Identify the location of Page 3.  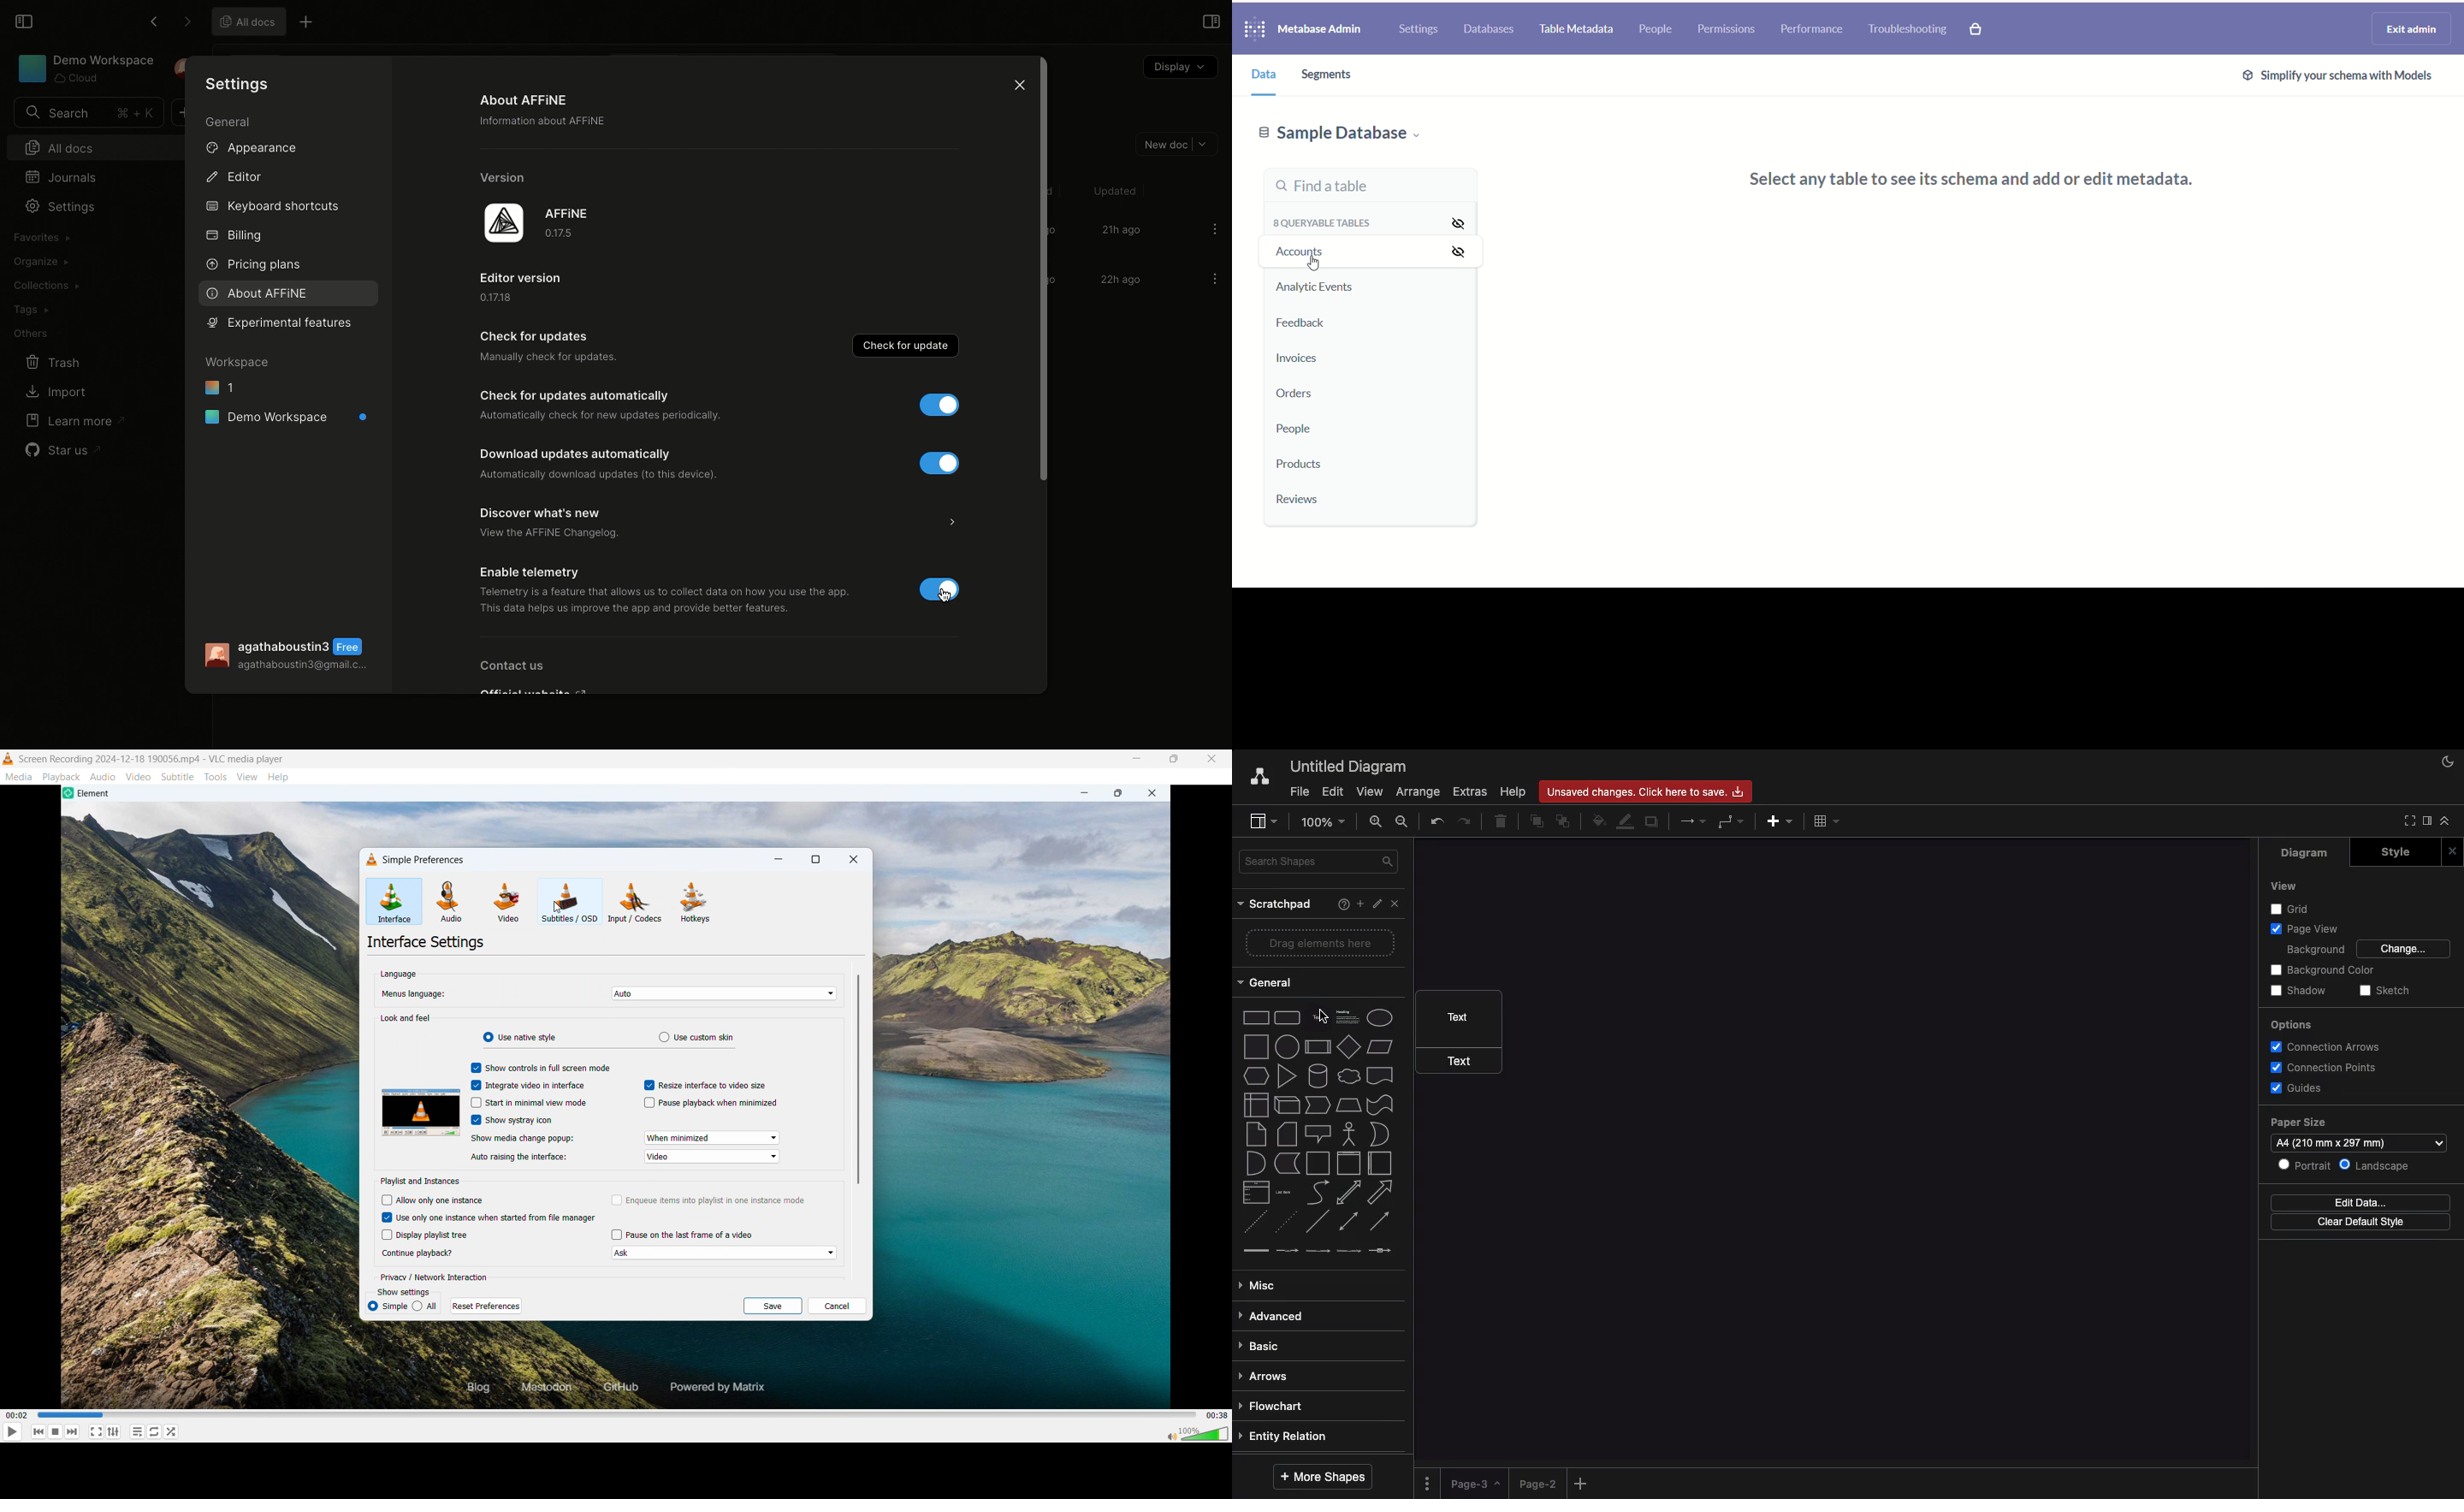
(1473, 1484).